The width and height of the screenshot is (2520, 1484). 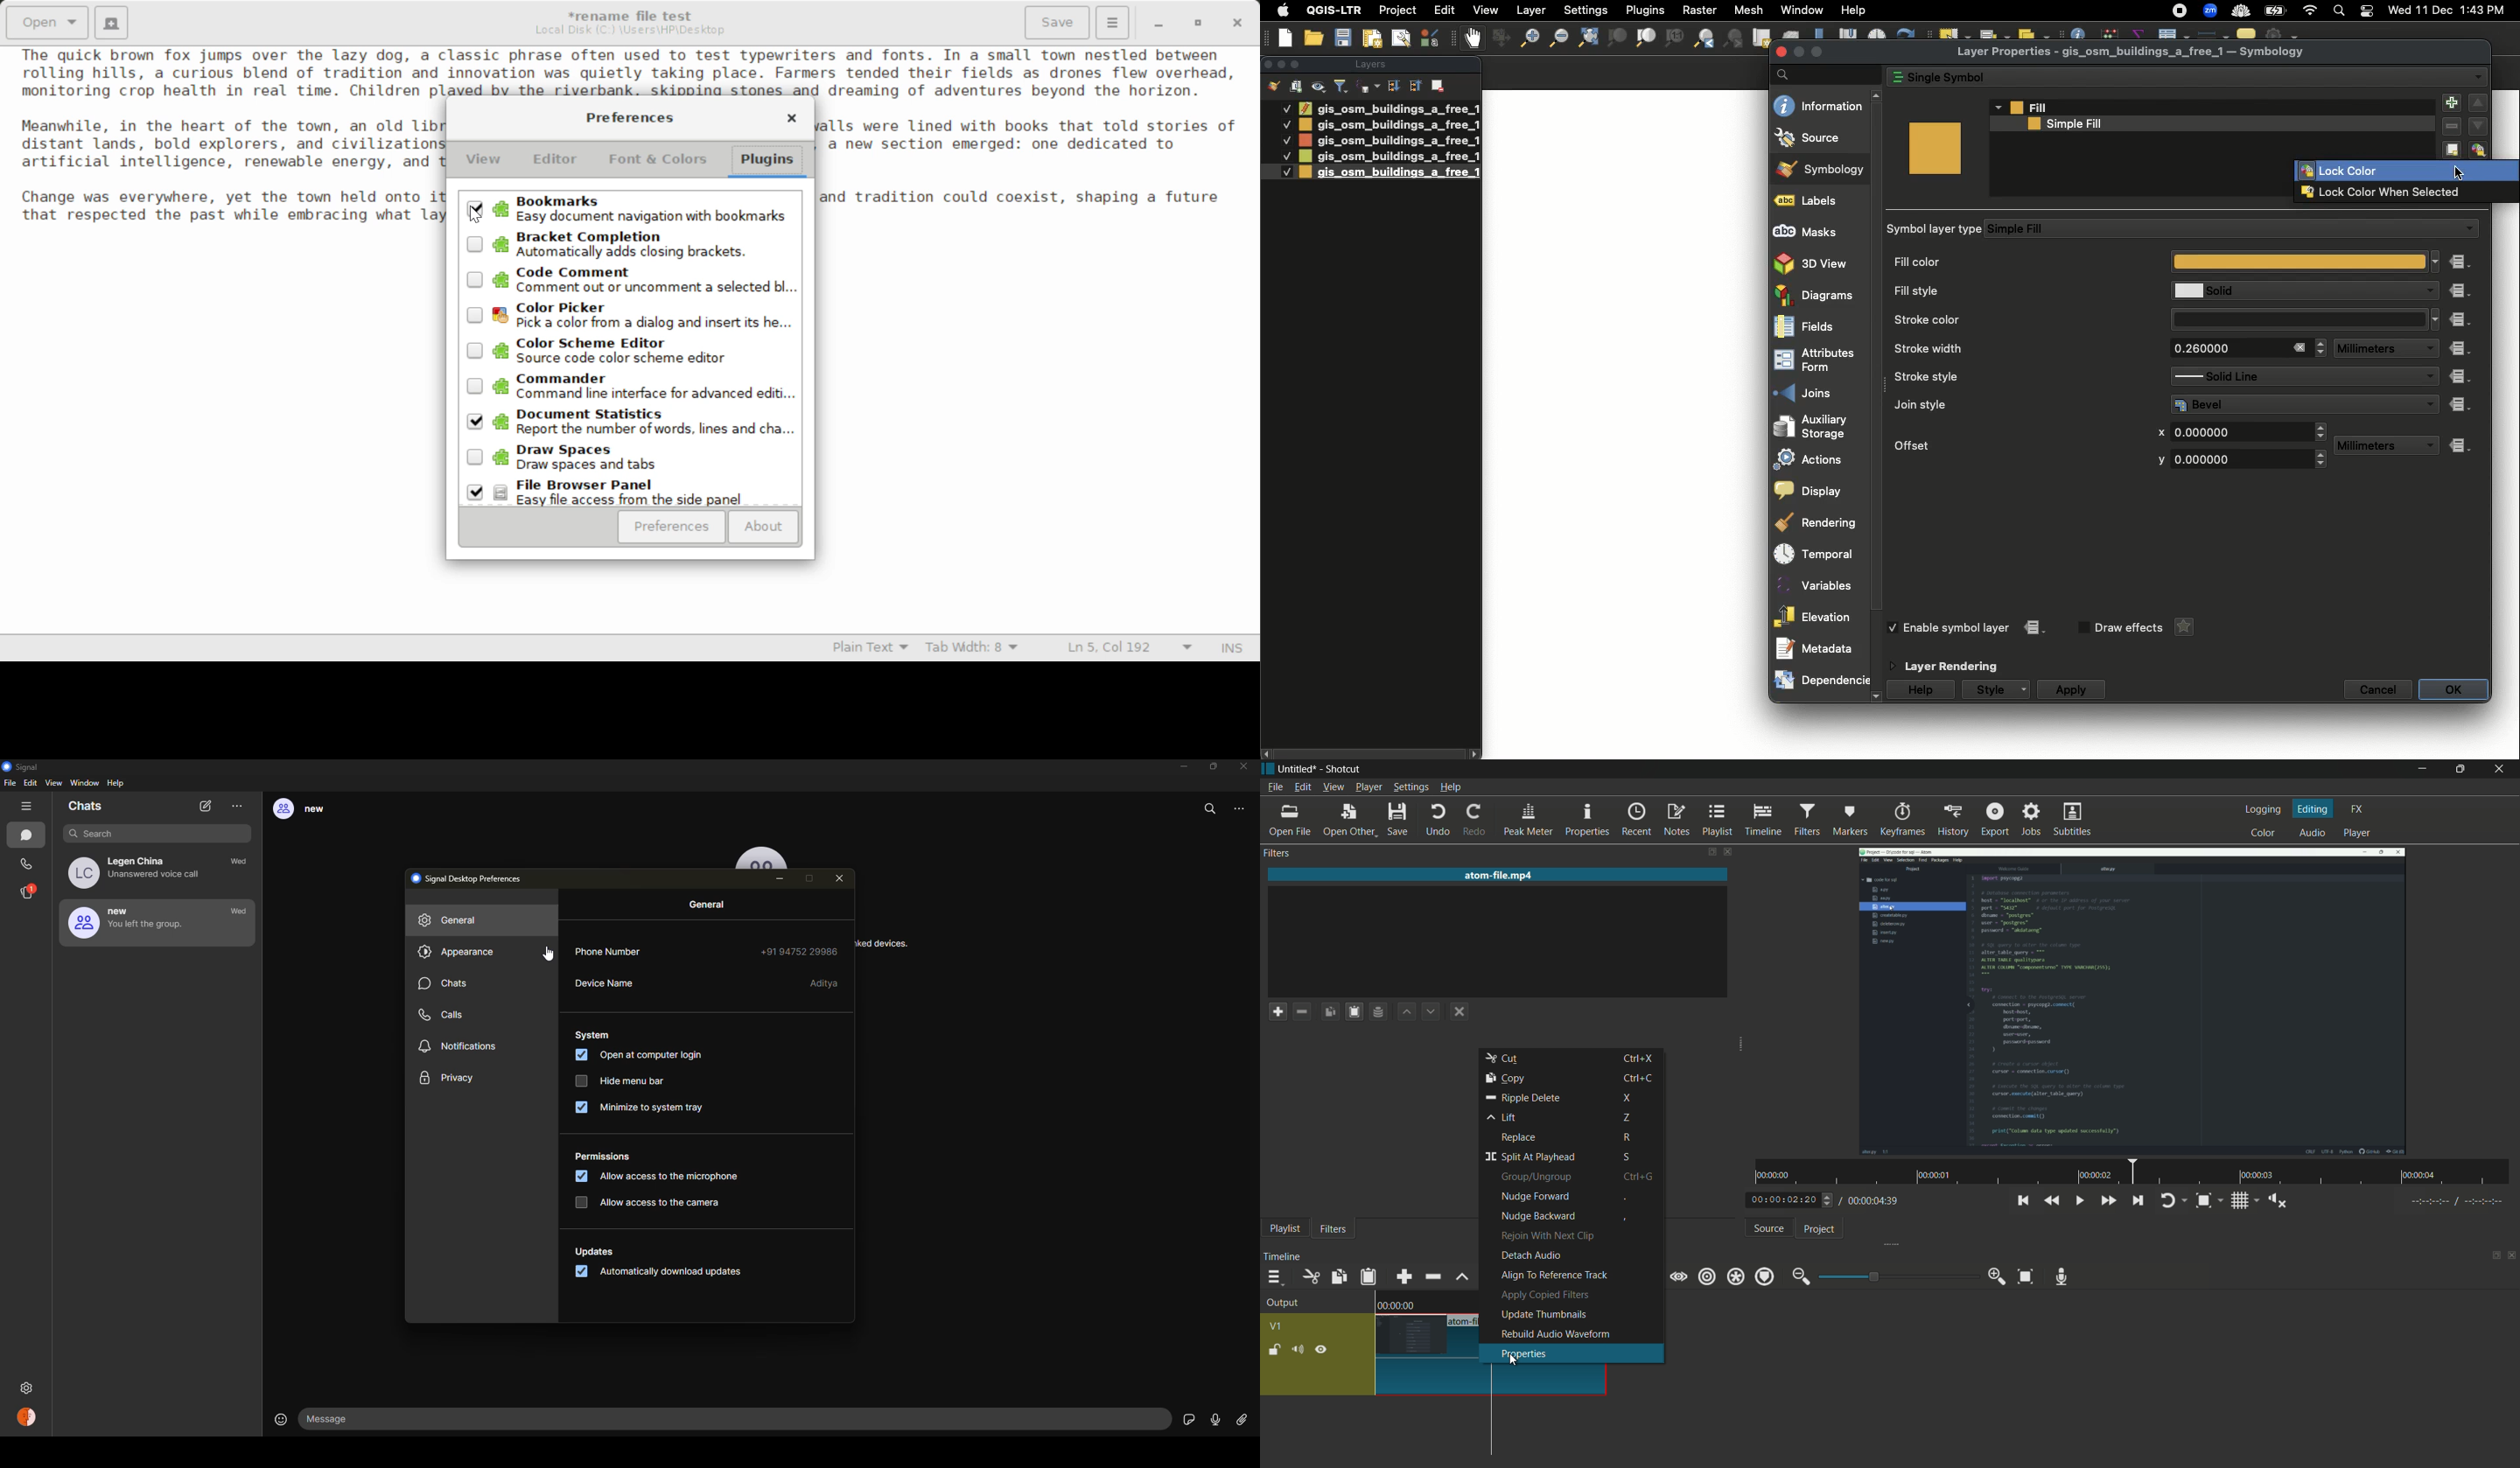 What do you see at coordinates (2432, 403) in the screenshot?
I see `Drop down` at bounding box center [2432, 403].